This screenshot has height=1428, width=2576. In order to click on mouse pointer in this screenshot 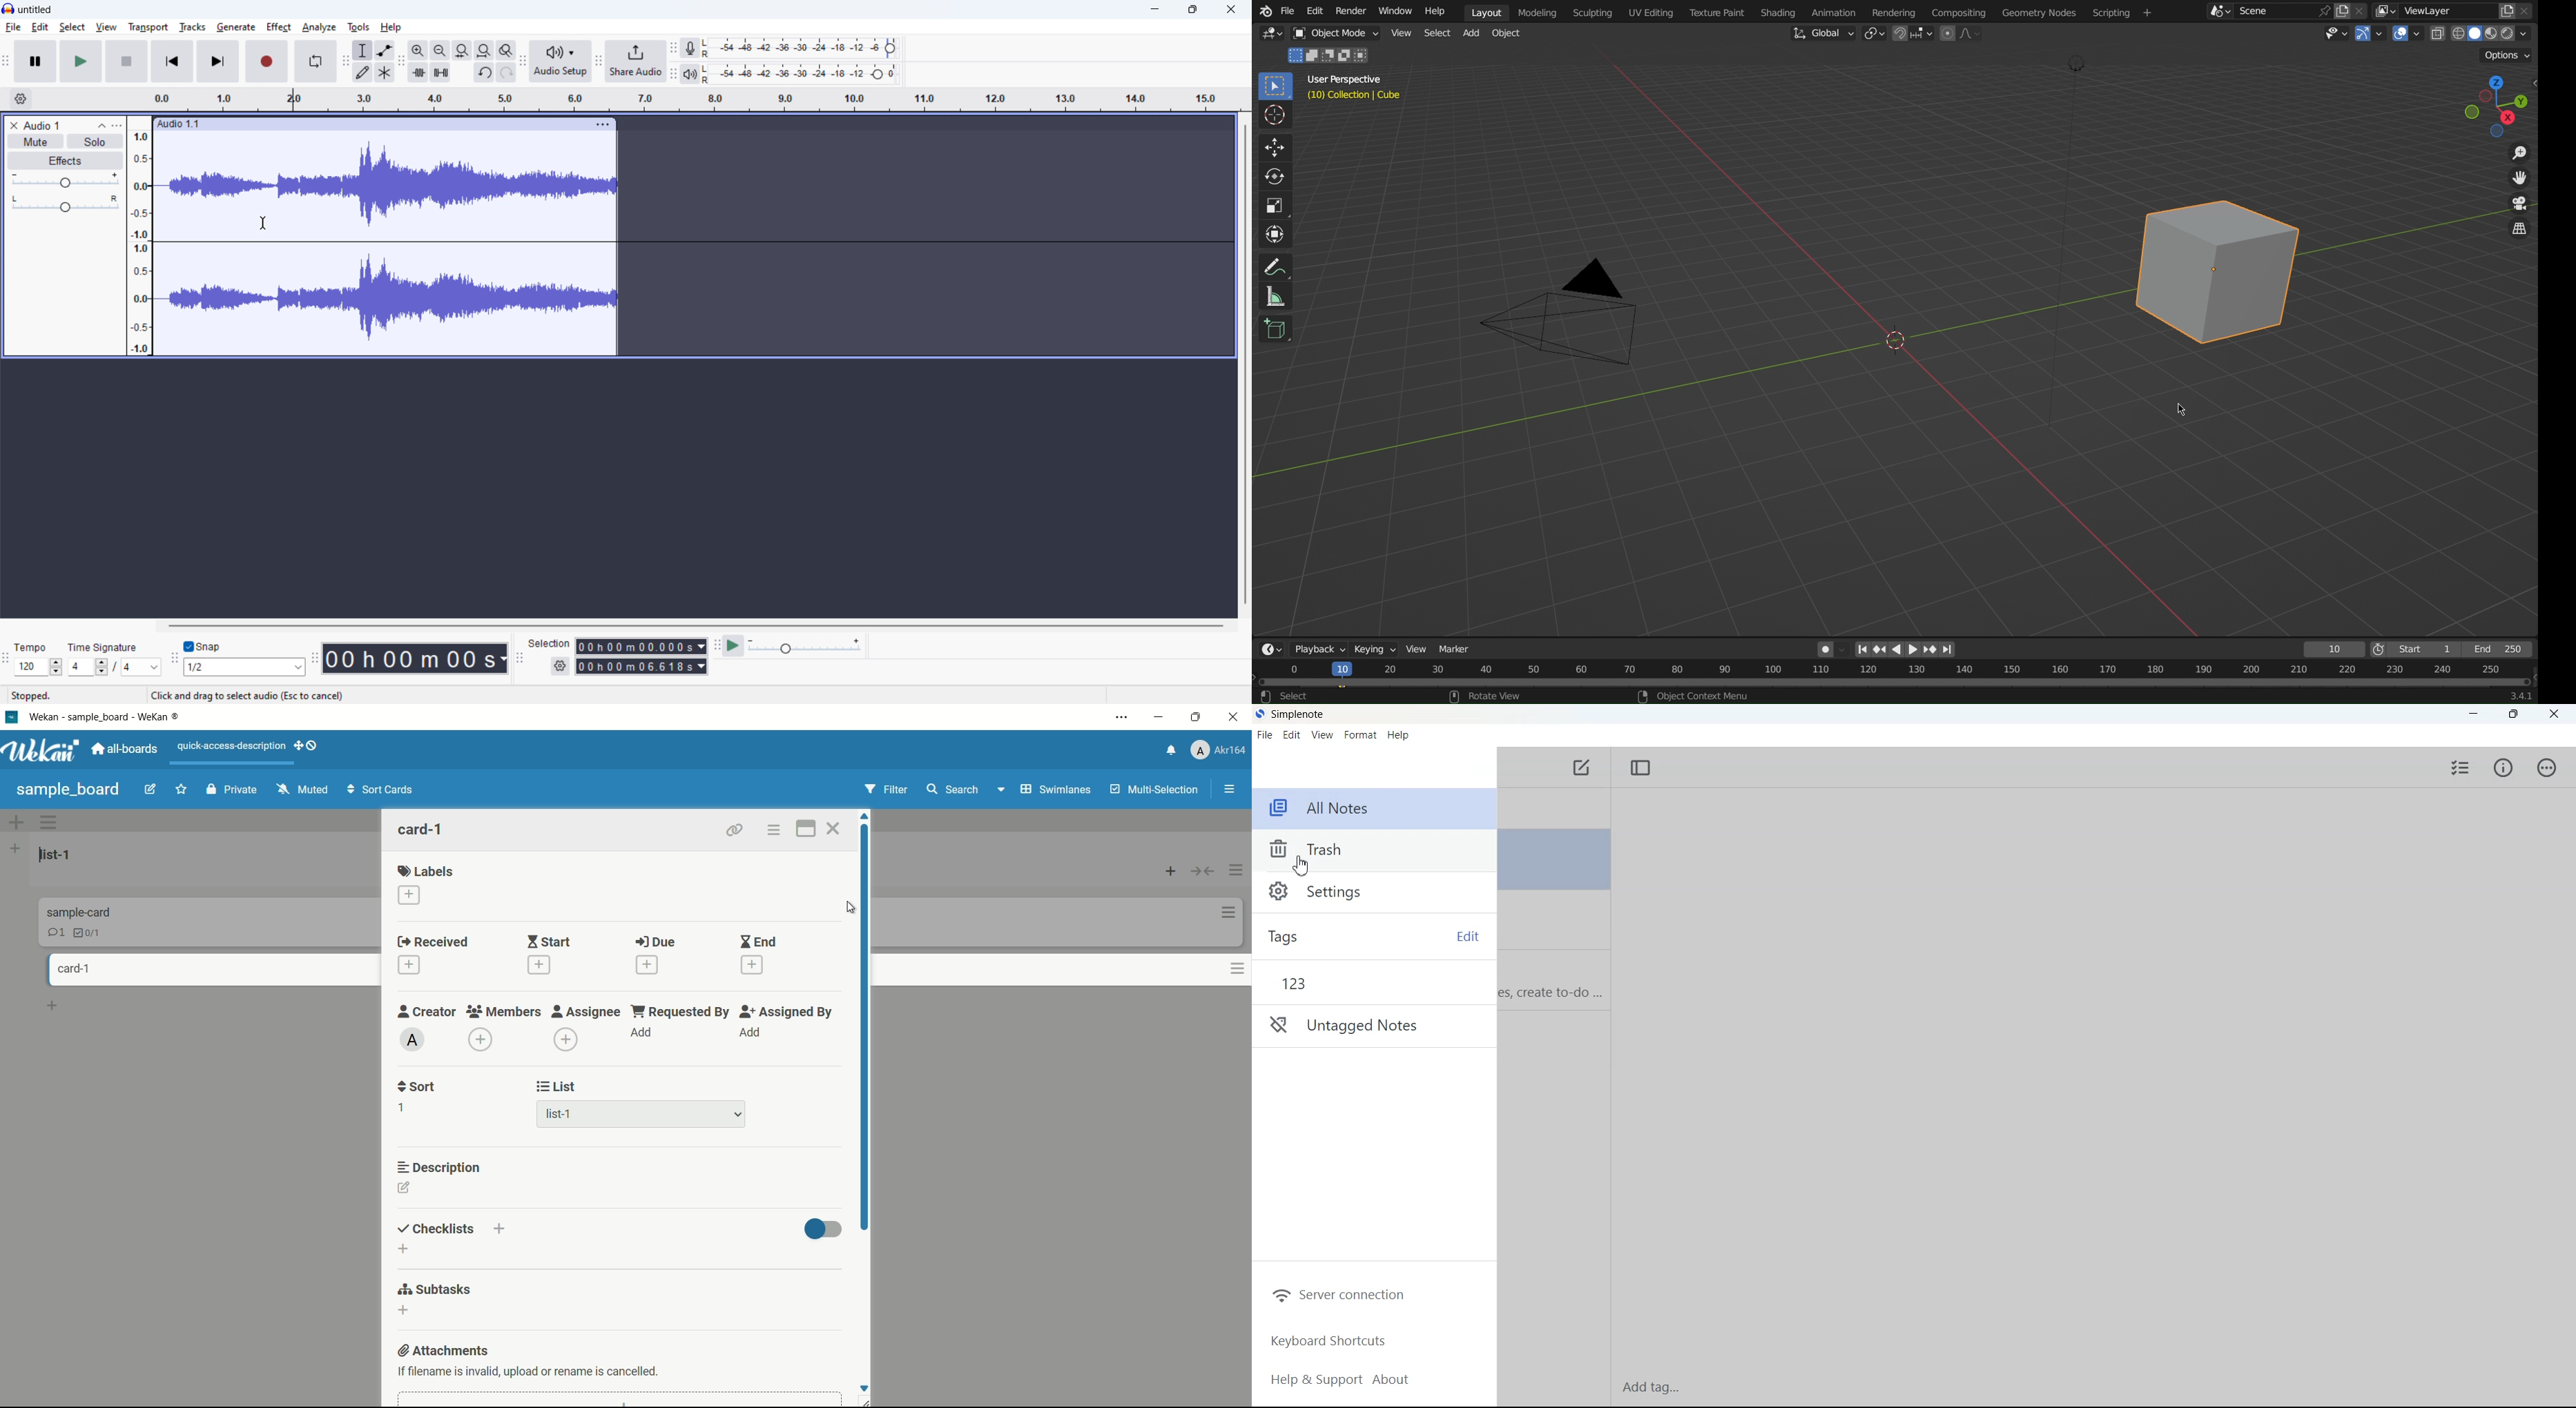, I will do `click(1304, 867)`.